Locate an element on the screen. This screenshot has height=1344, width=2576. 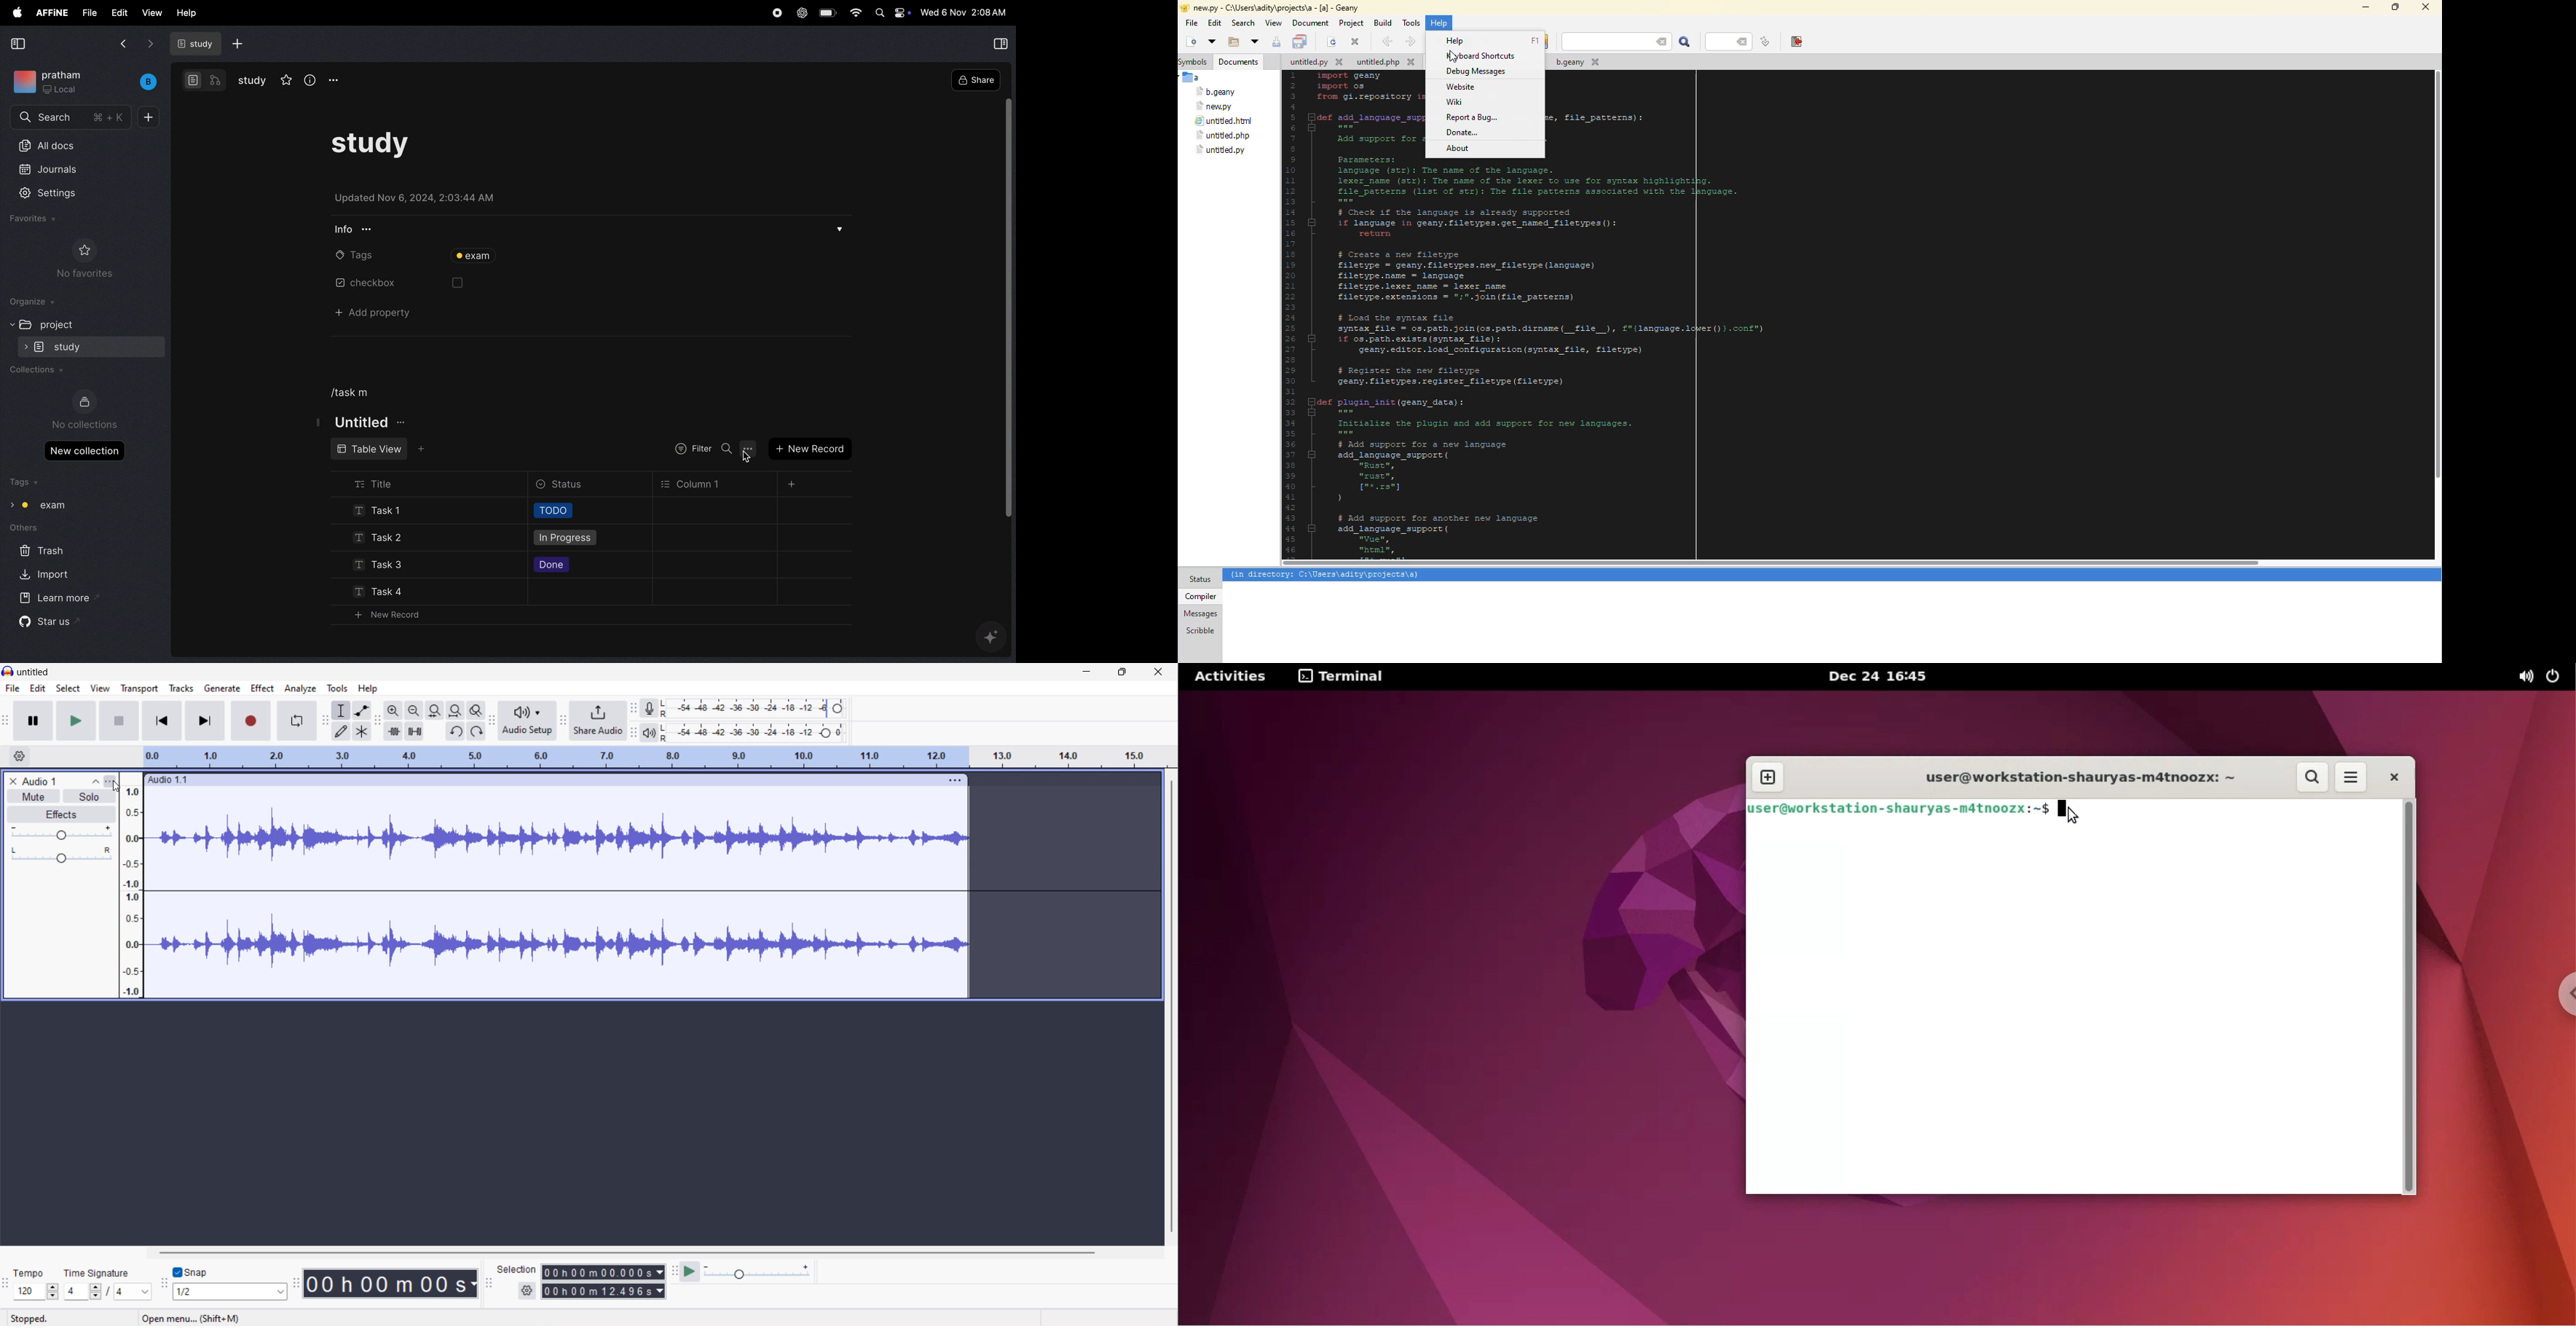
tools toolbar is located at coordinates (325, 721).